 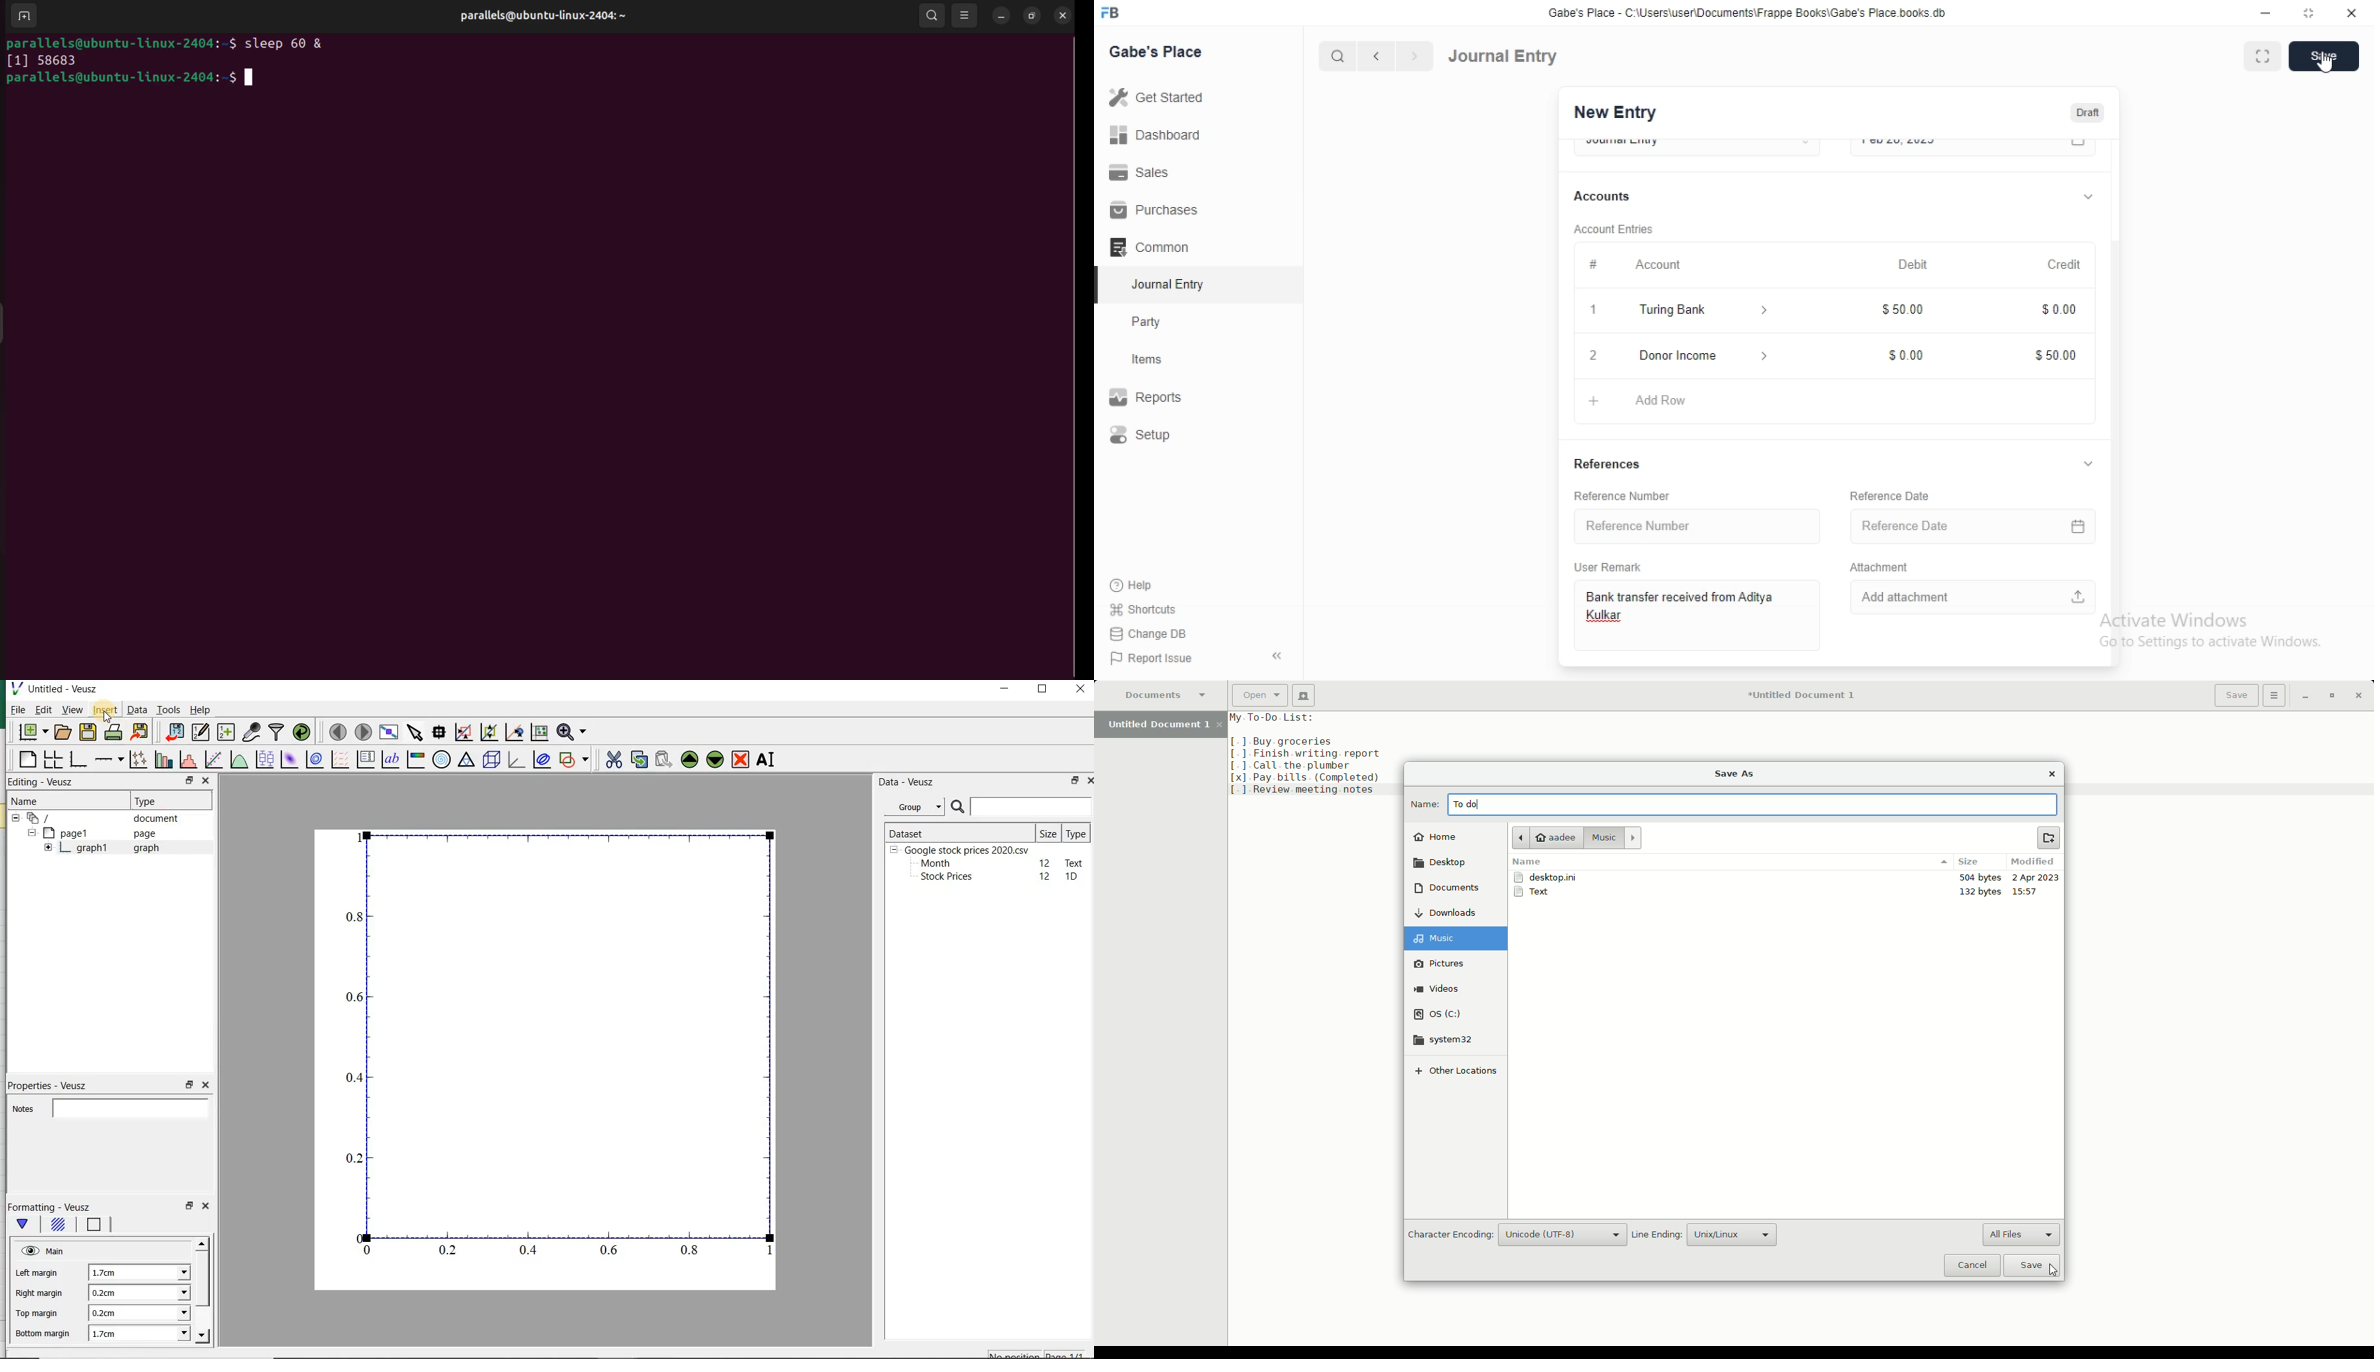 I want to click on Main formatting, so click(x=25, y=1228).